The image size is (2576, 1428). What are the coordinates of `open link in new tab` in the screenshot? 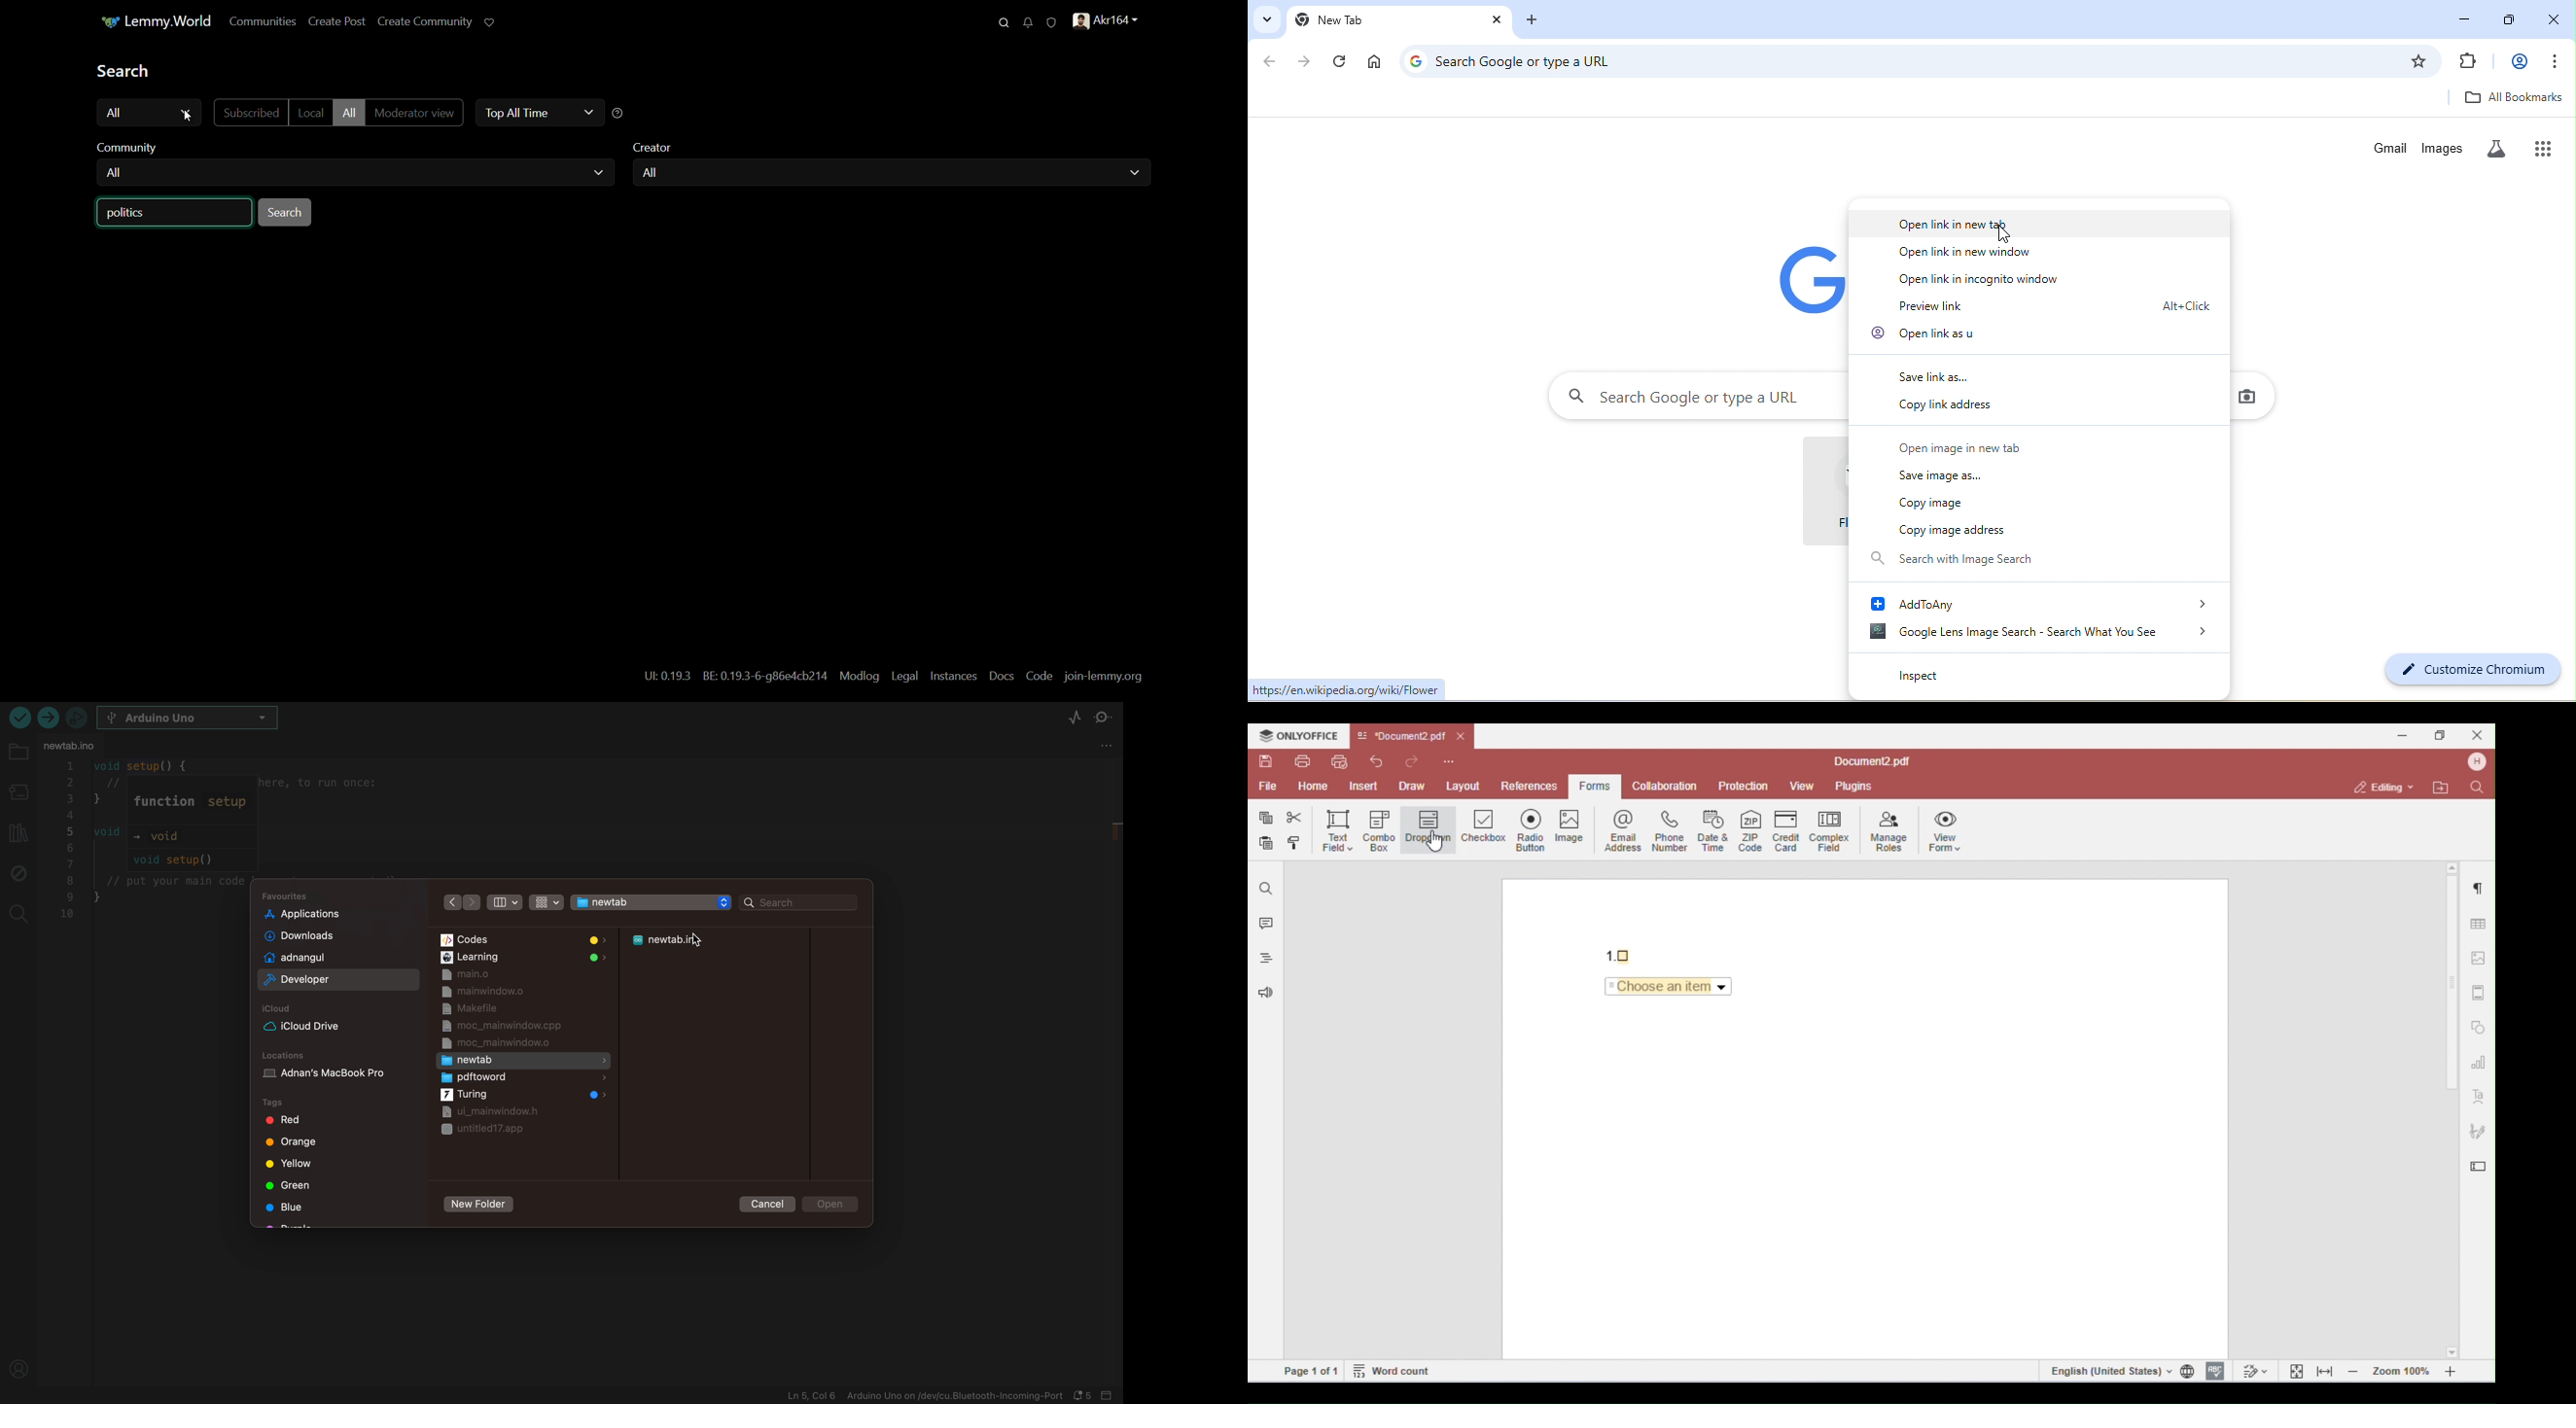 It's located at (2040, 224).